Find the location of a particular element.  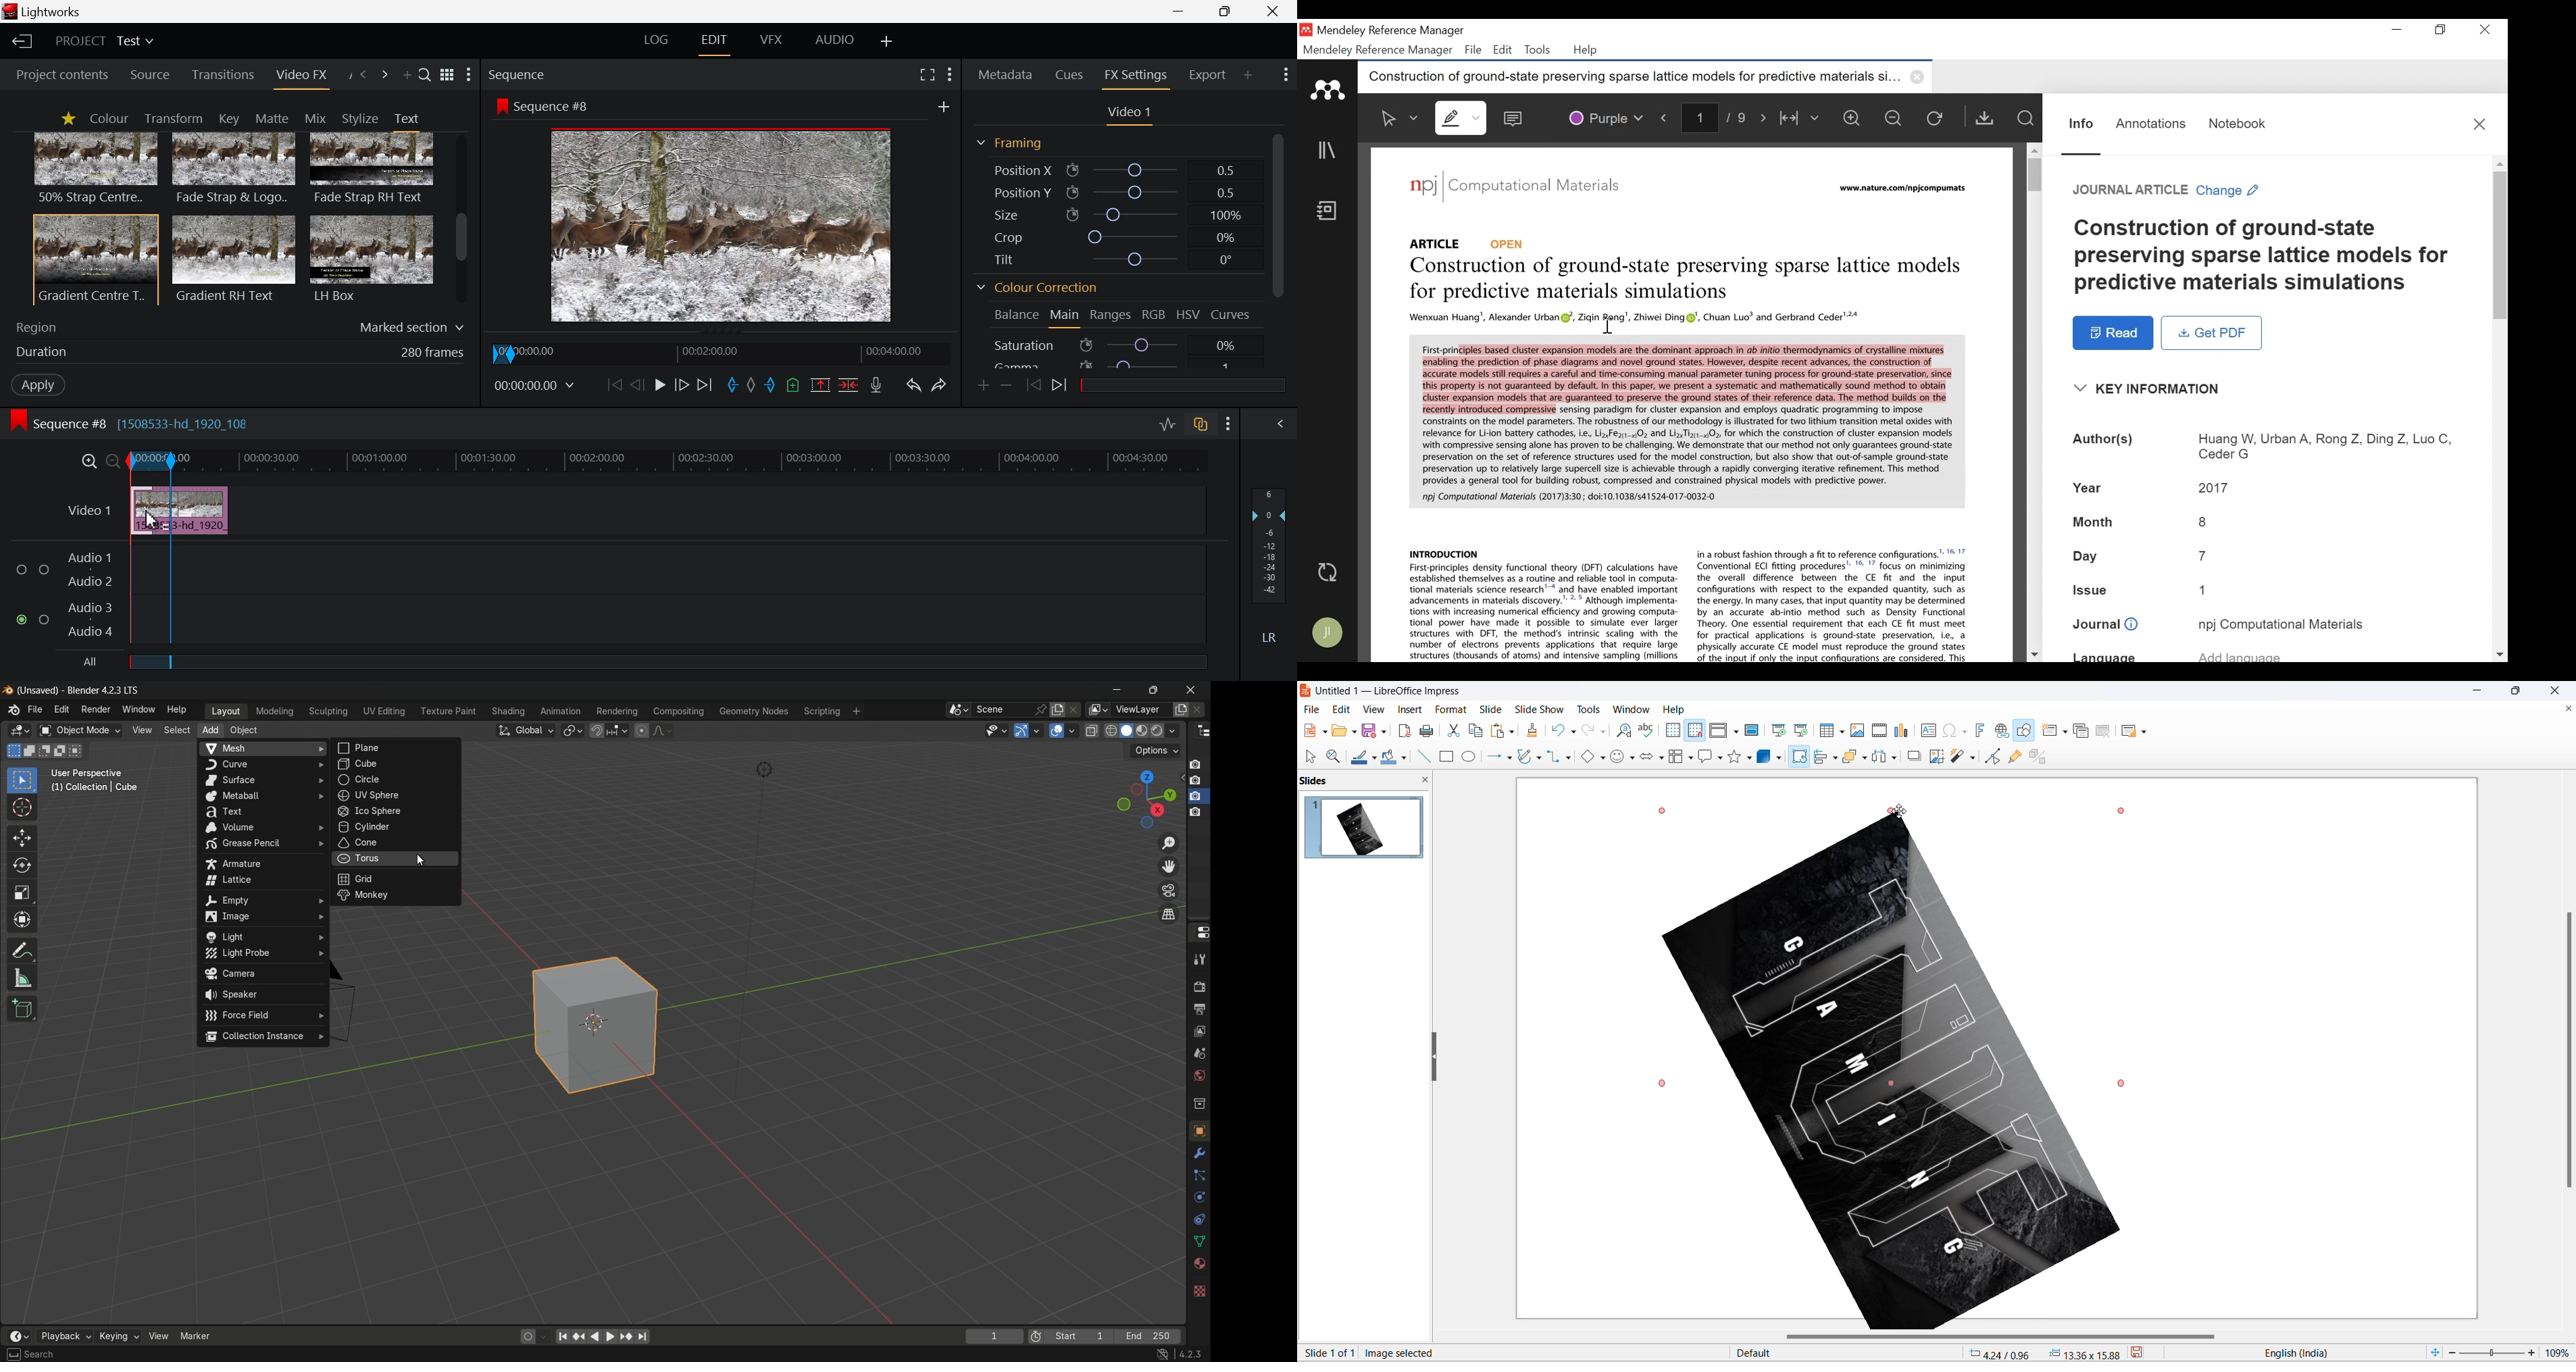

Toggle auto track sync is located at coordinates (1203, 426).